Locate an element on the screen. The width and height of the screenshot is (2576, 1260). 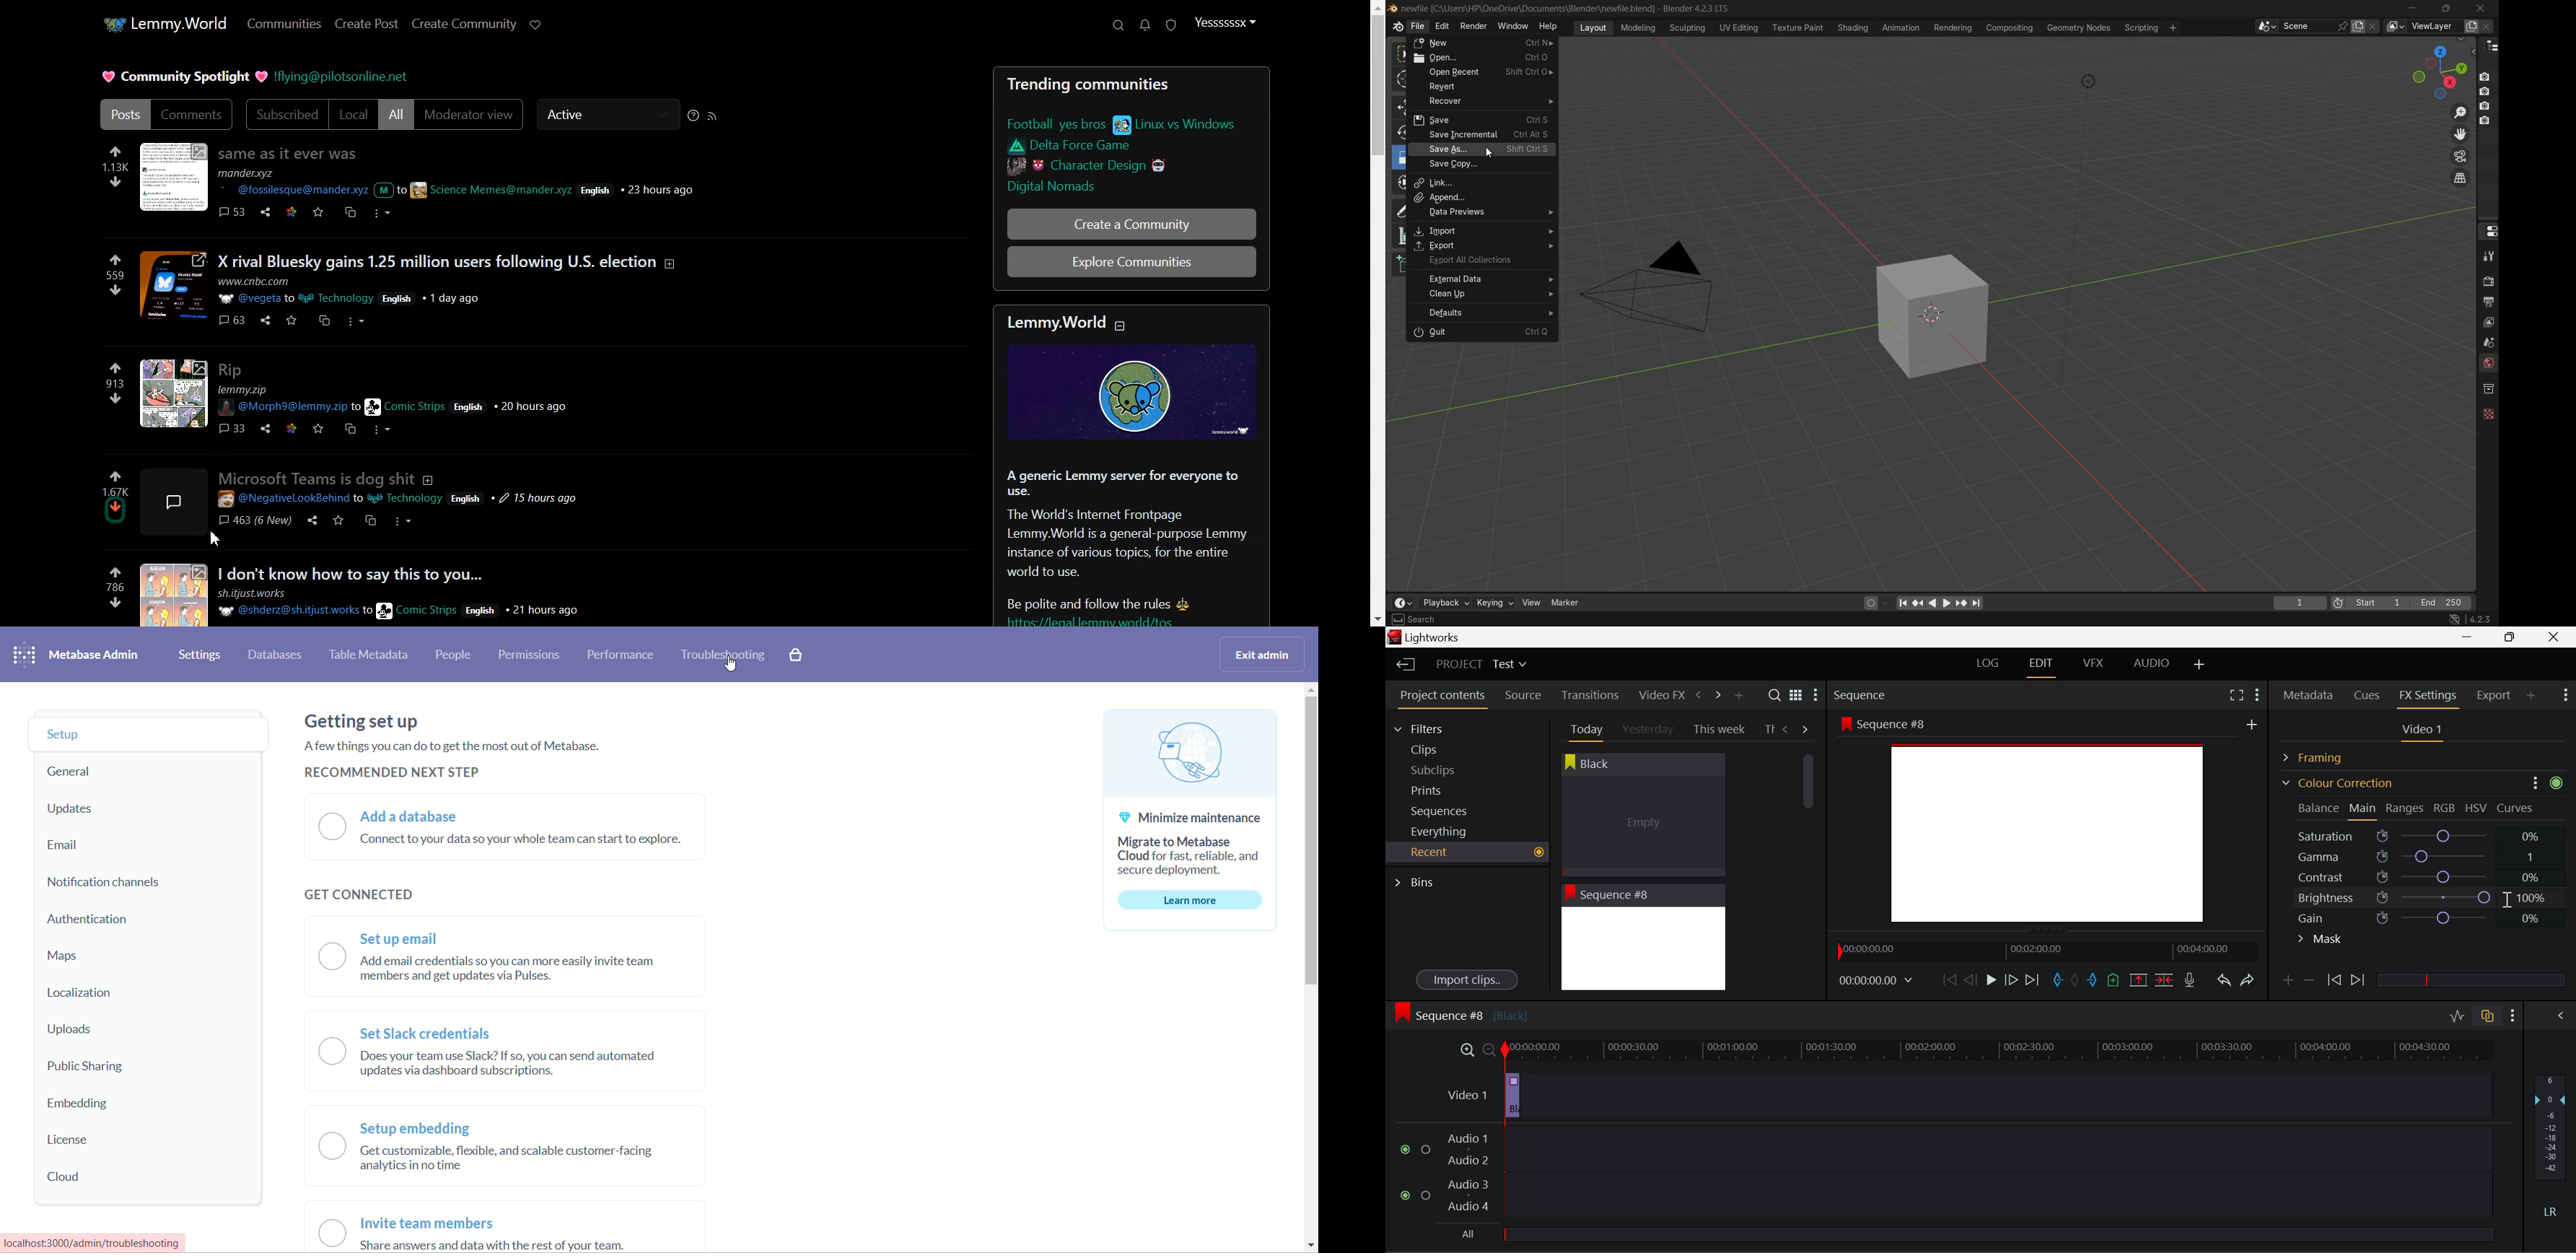
zoom in/out is located at coordinates (2461, 111).